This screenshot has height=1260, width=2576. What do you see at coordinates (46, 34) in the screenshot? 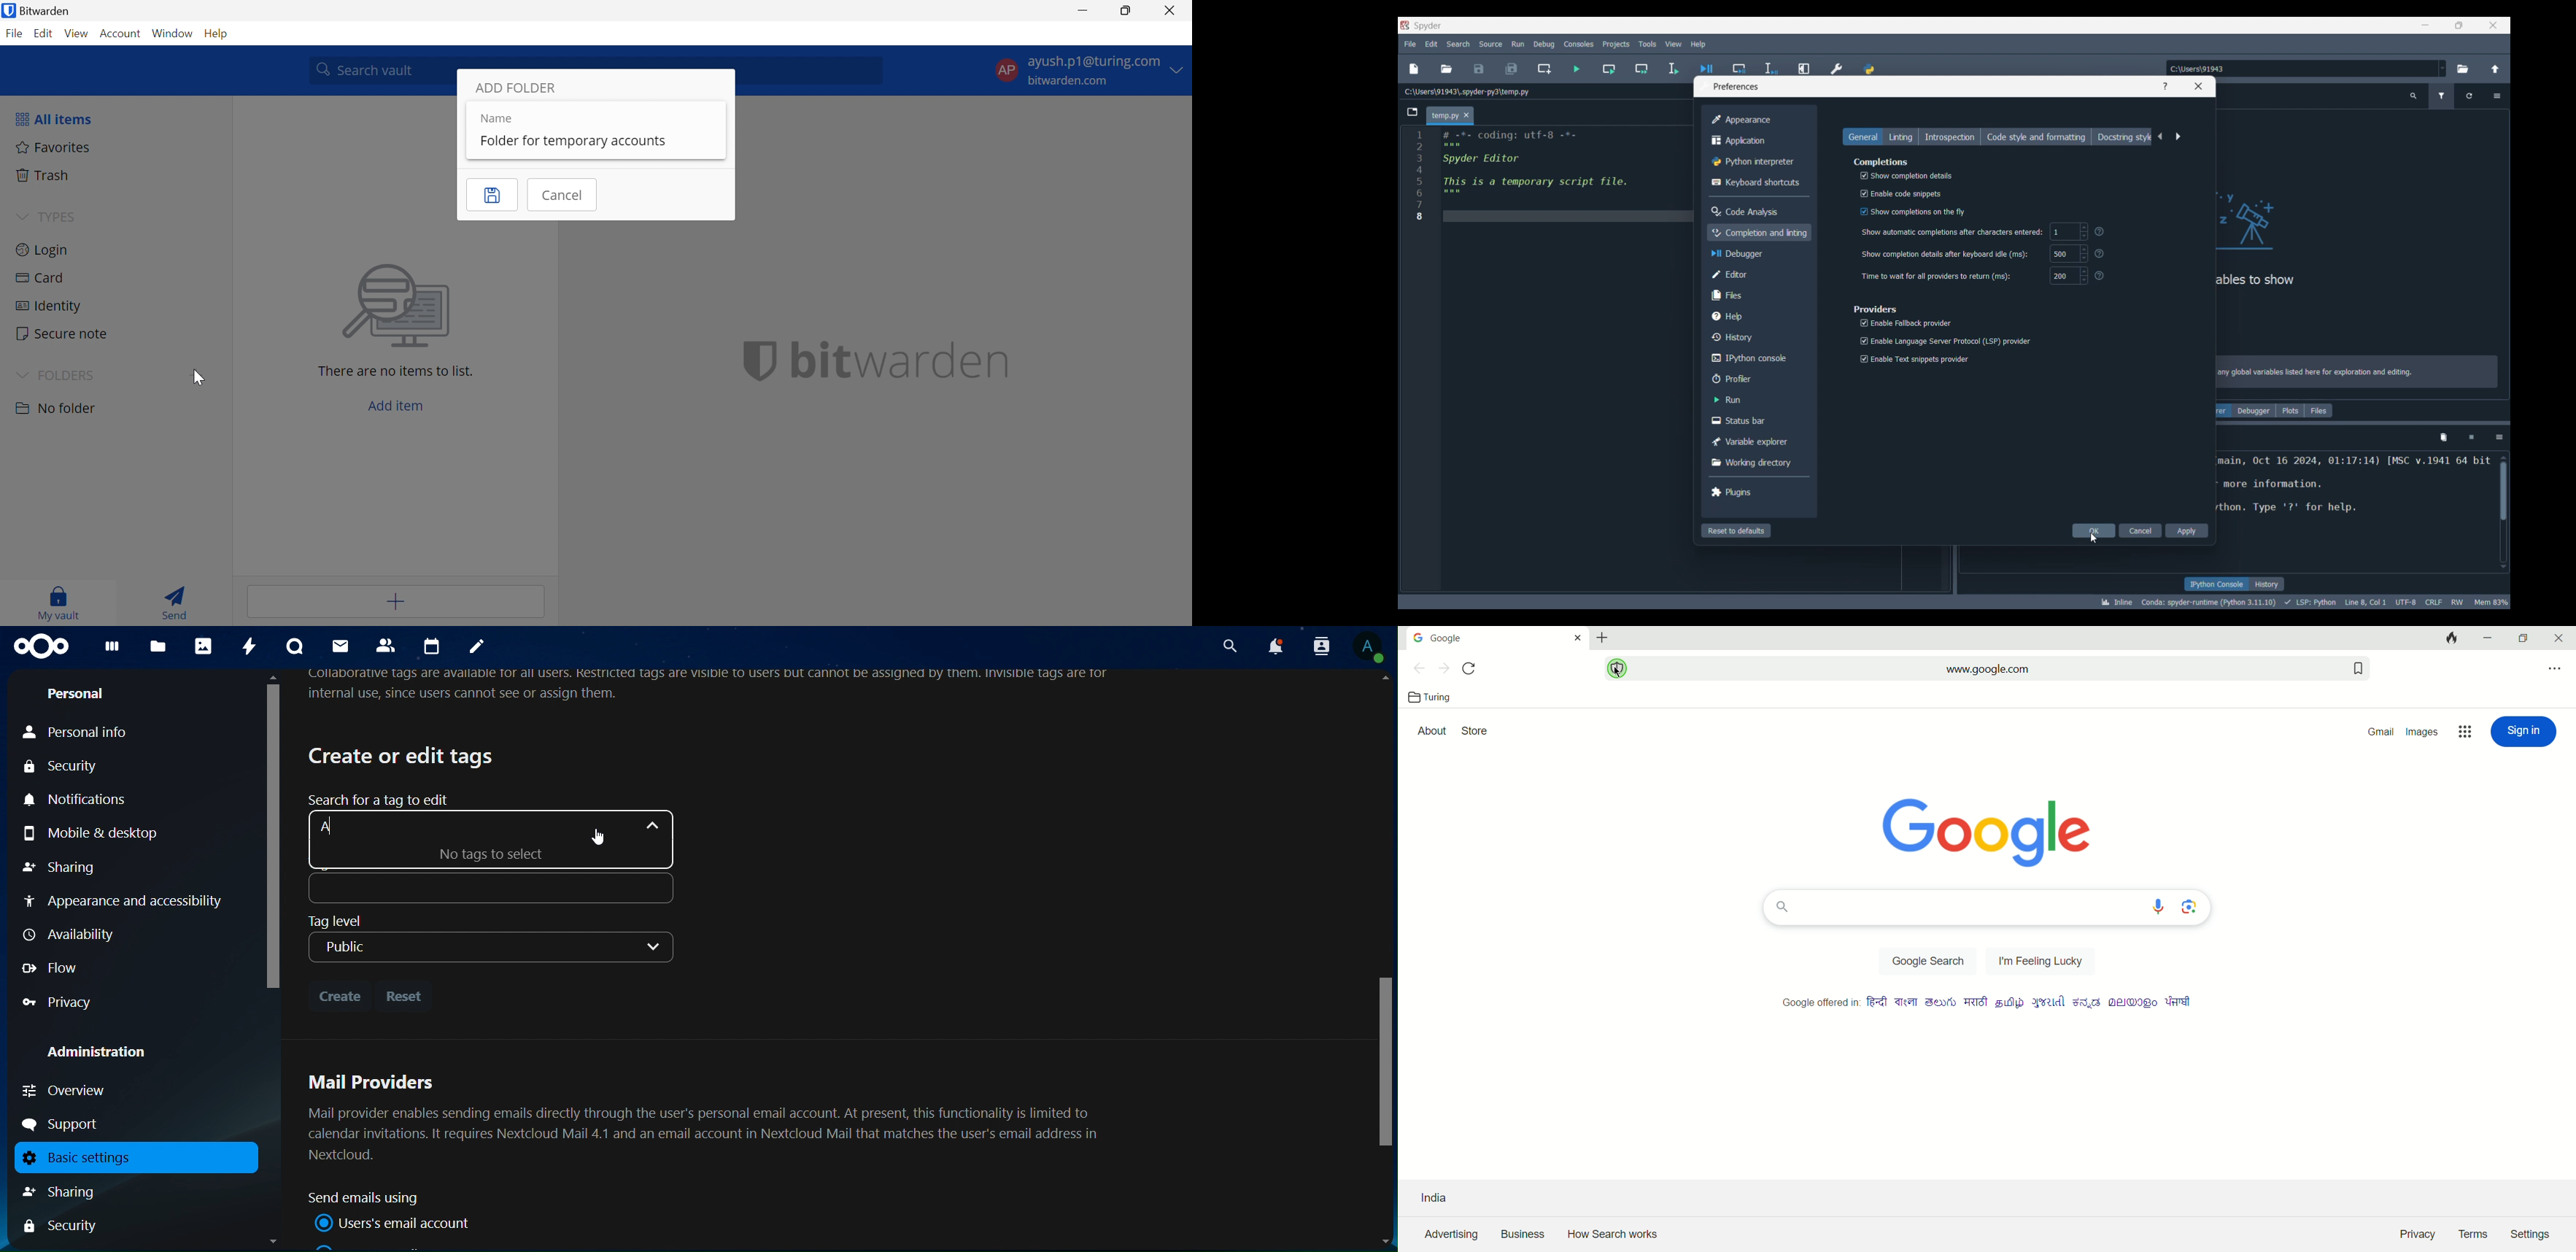
I see `Edit` at bounding box center [46, 34].